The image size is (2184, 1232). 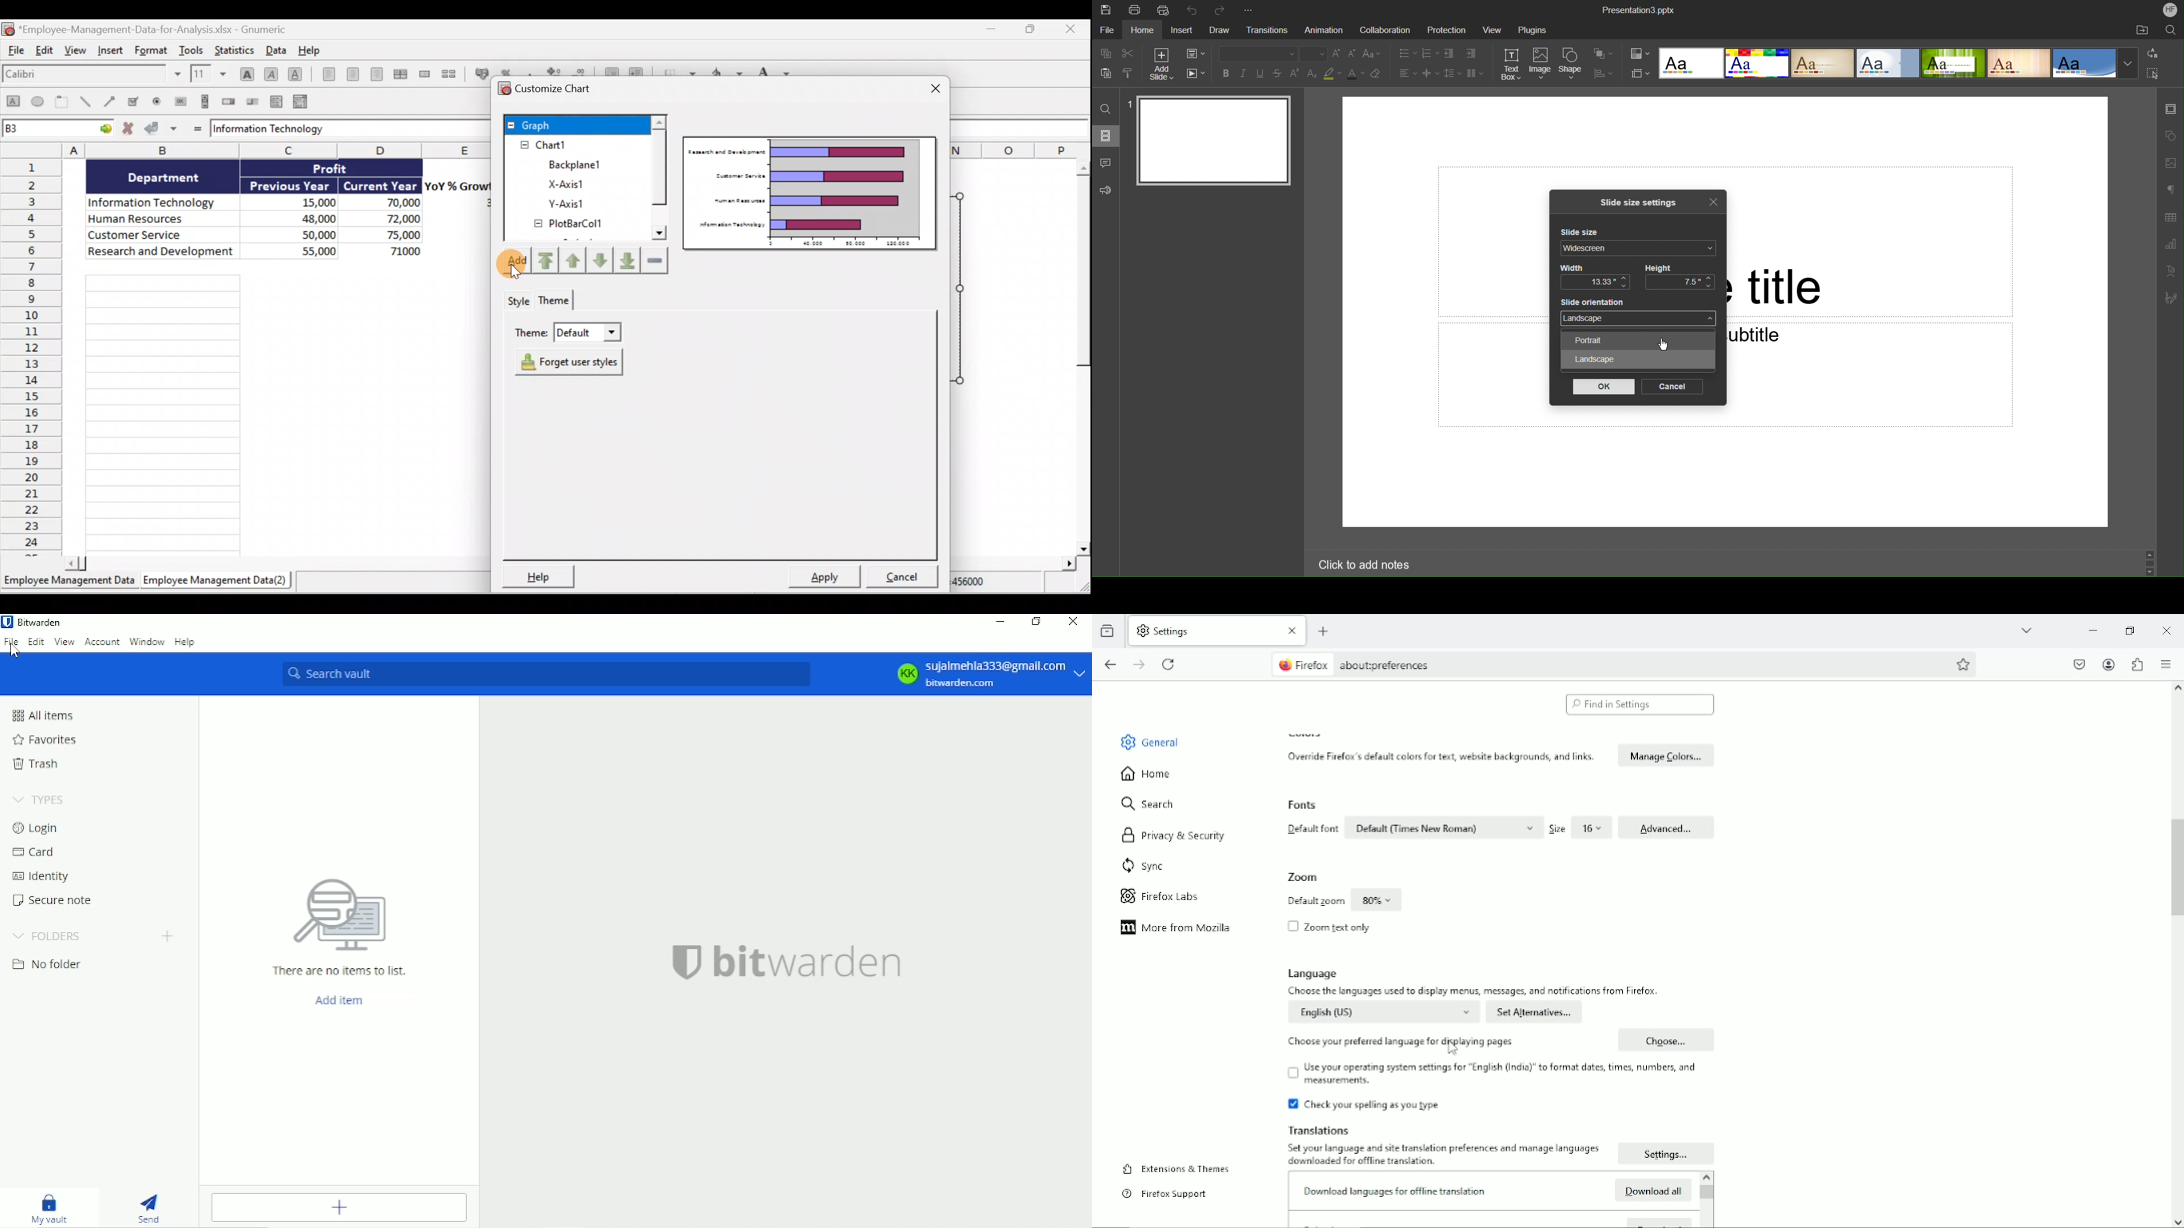 I want to click on 72,000, so click(x=393, y=219).